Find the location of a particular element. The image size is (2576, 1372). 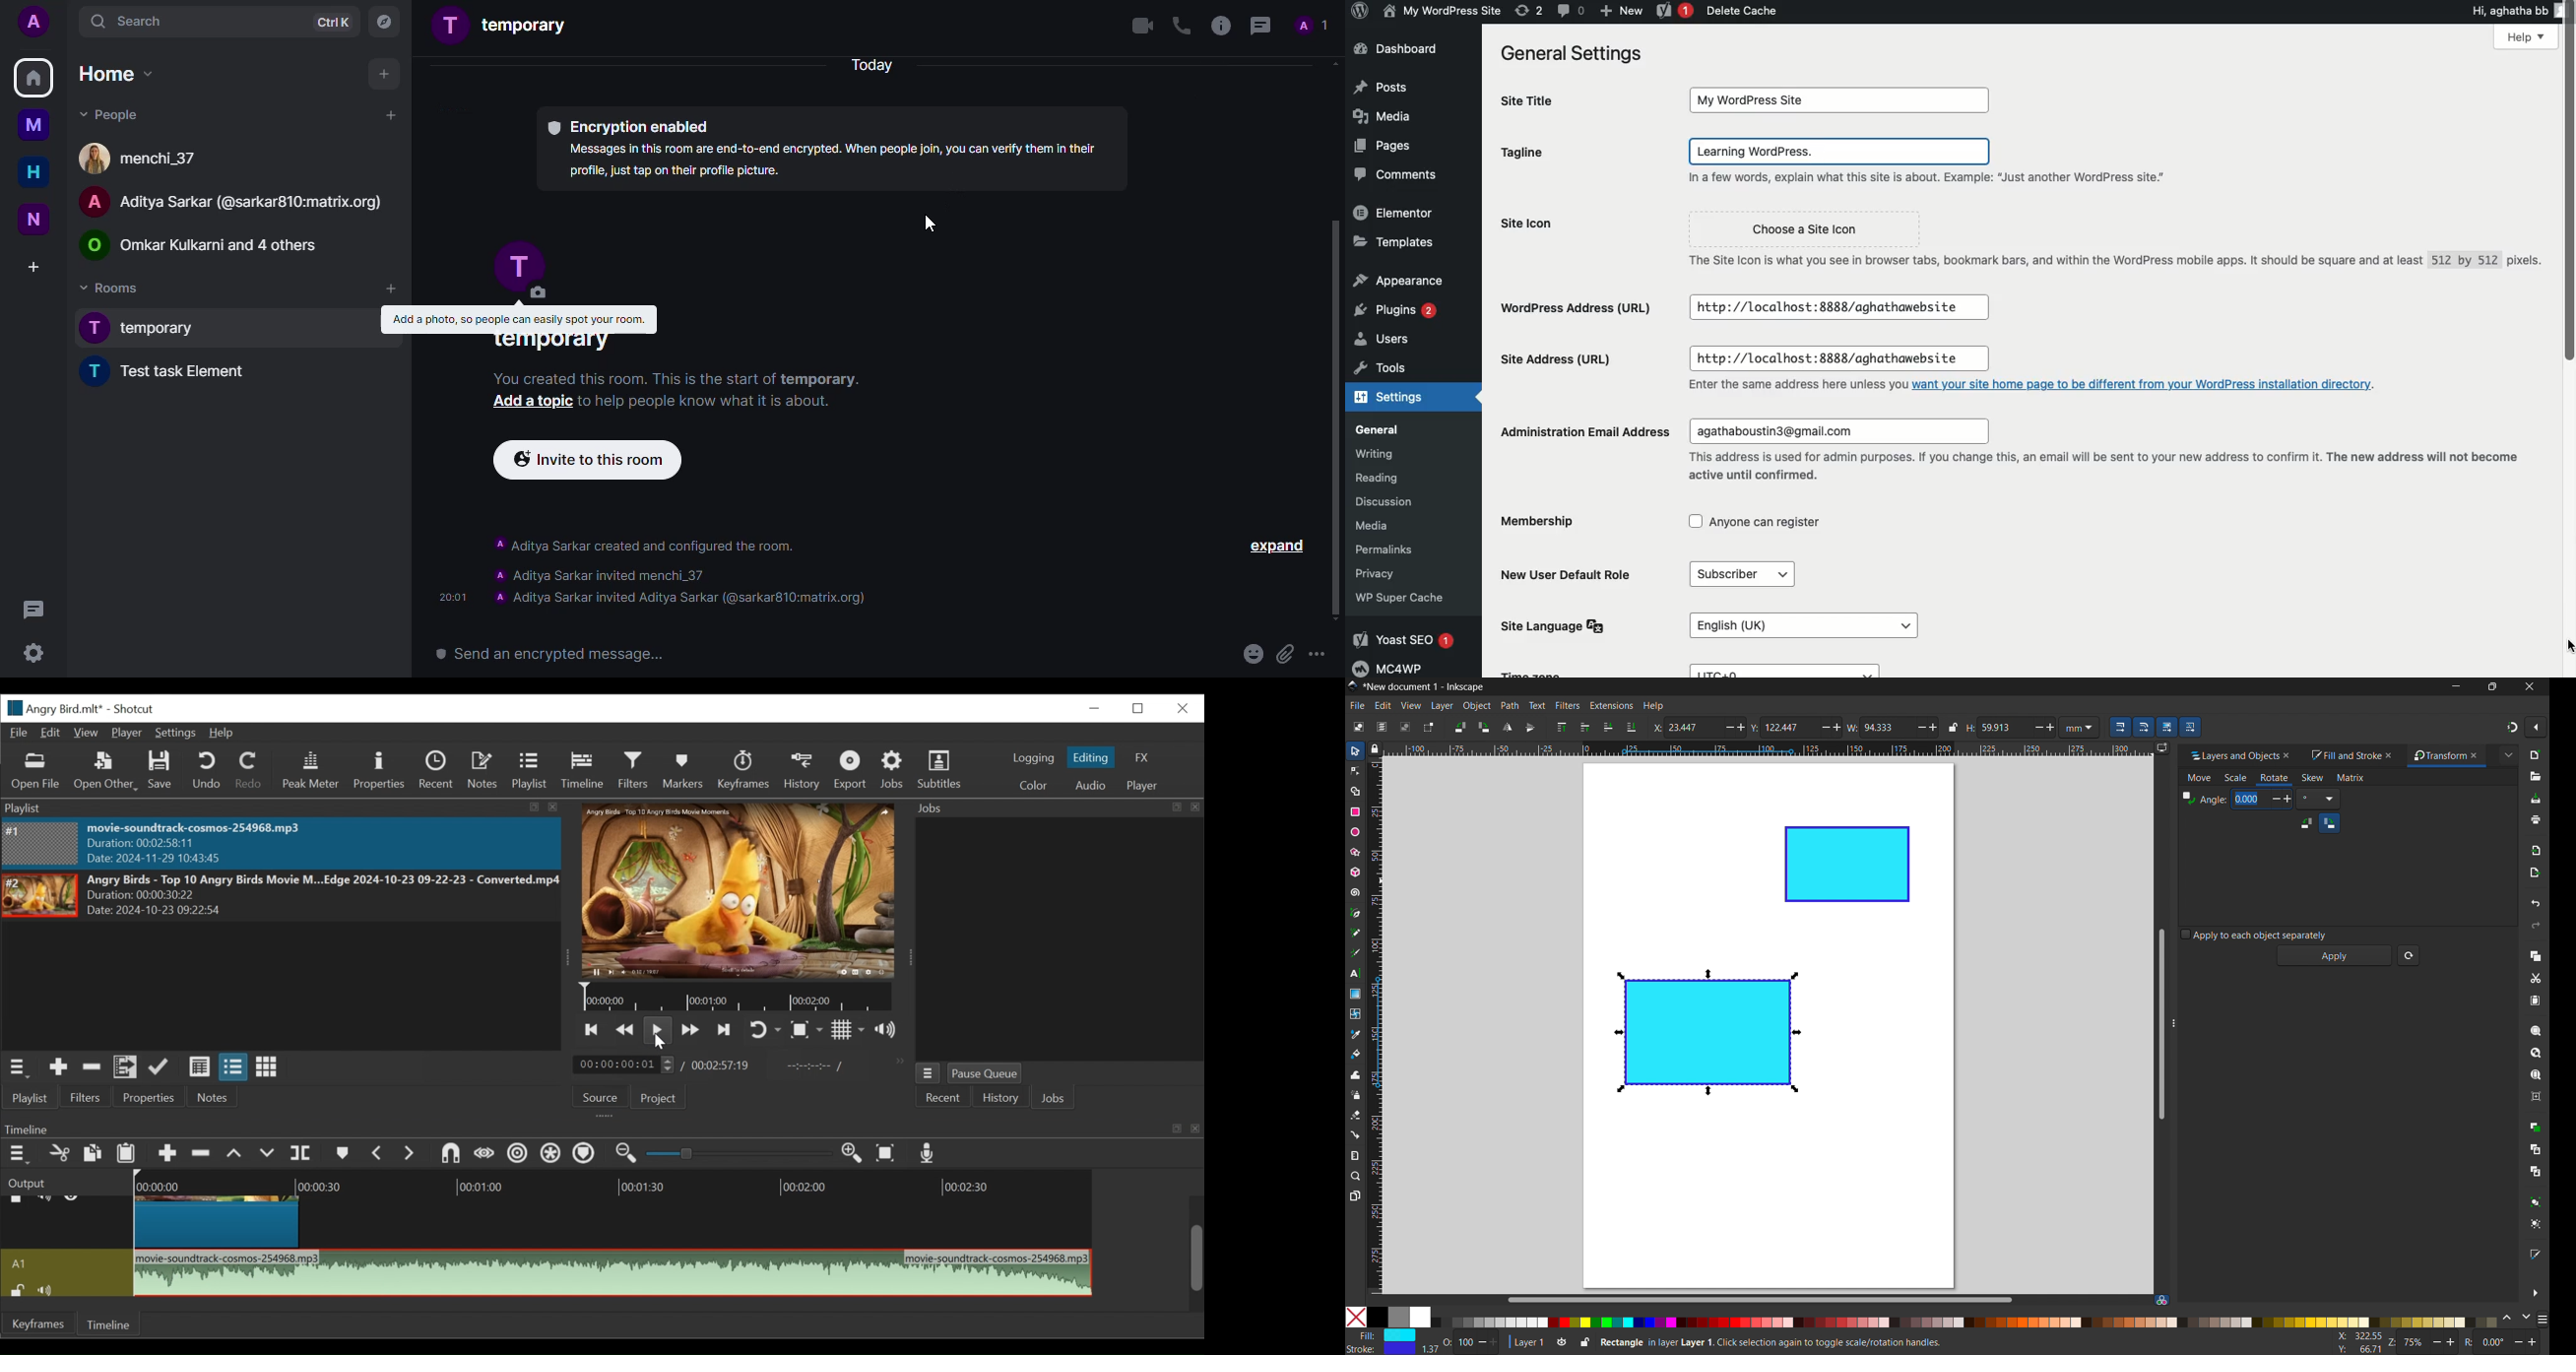

Notes is located at coordinates (211, 1098).